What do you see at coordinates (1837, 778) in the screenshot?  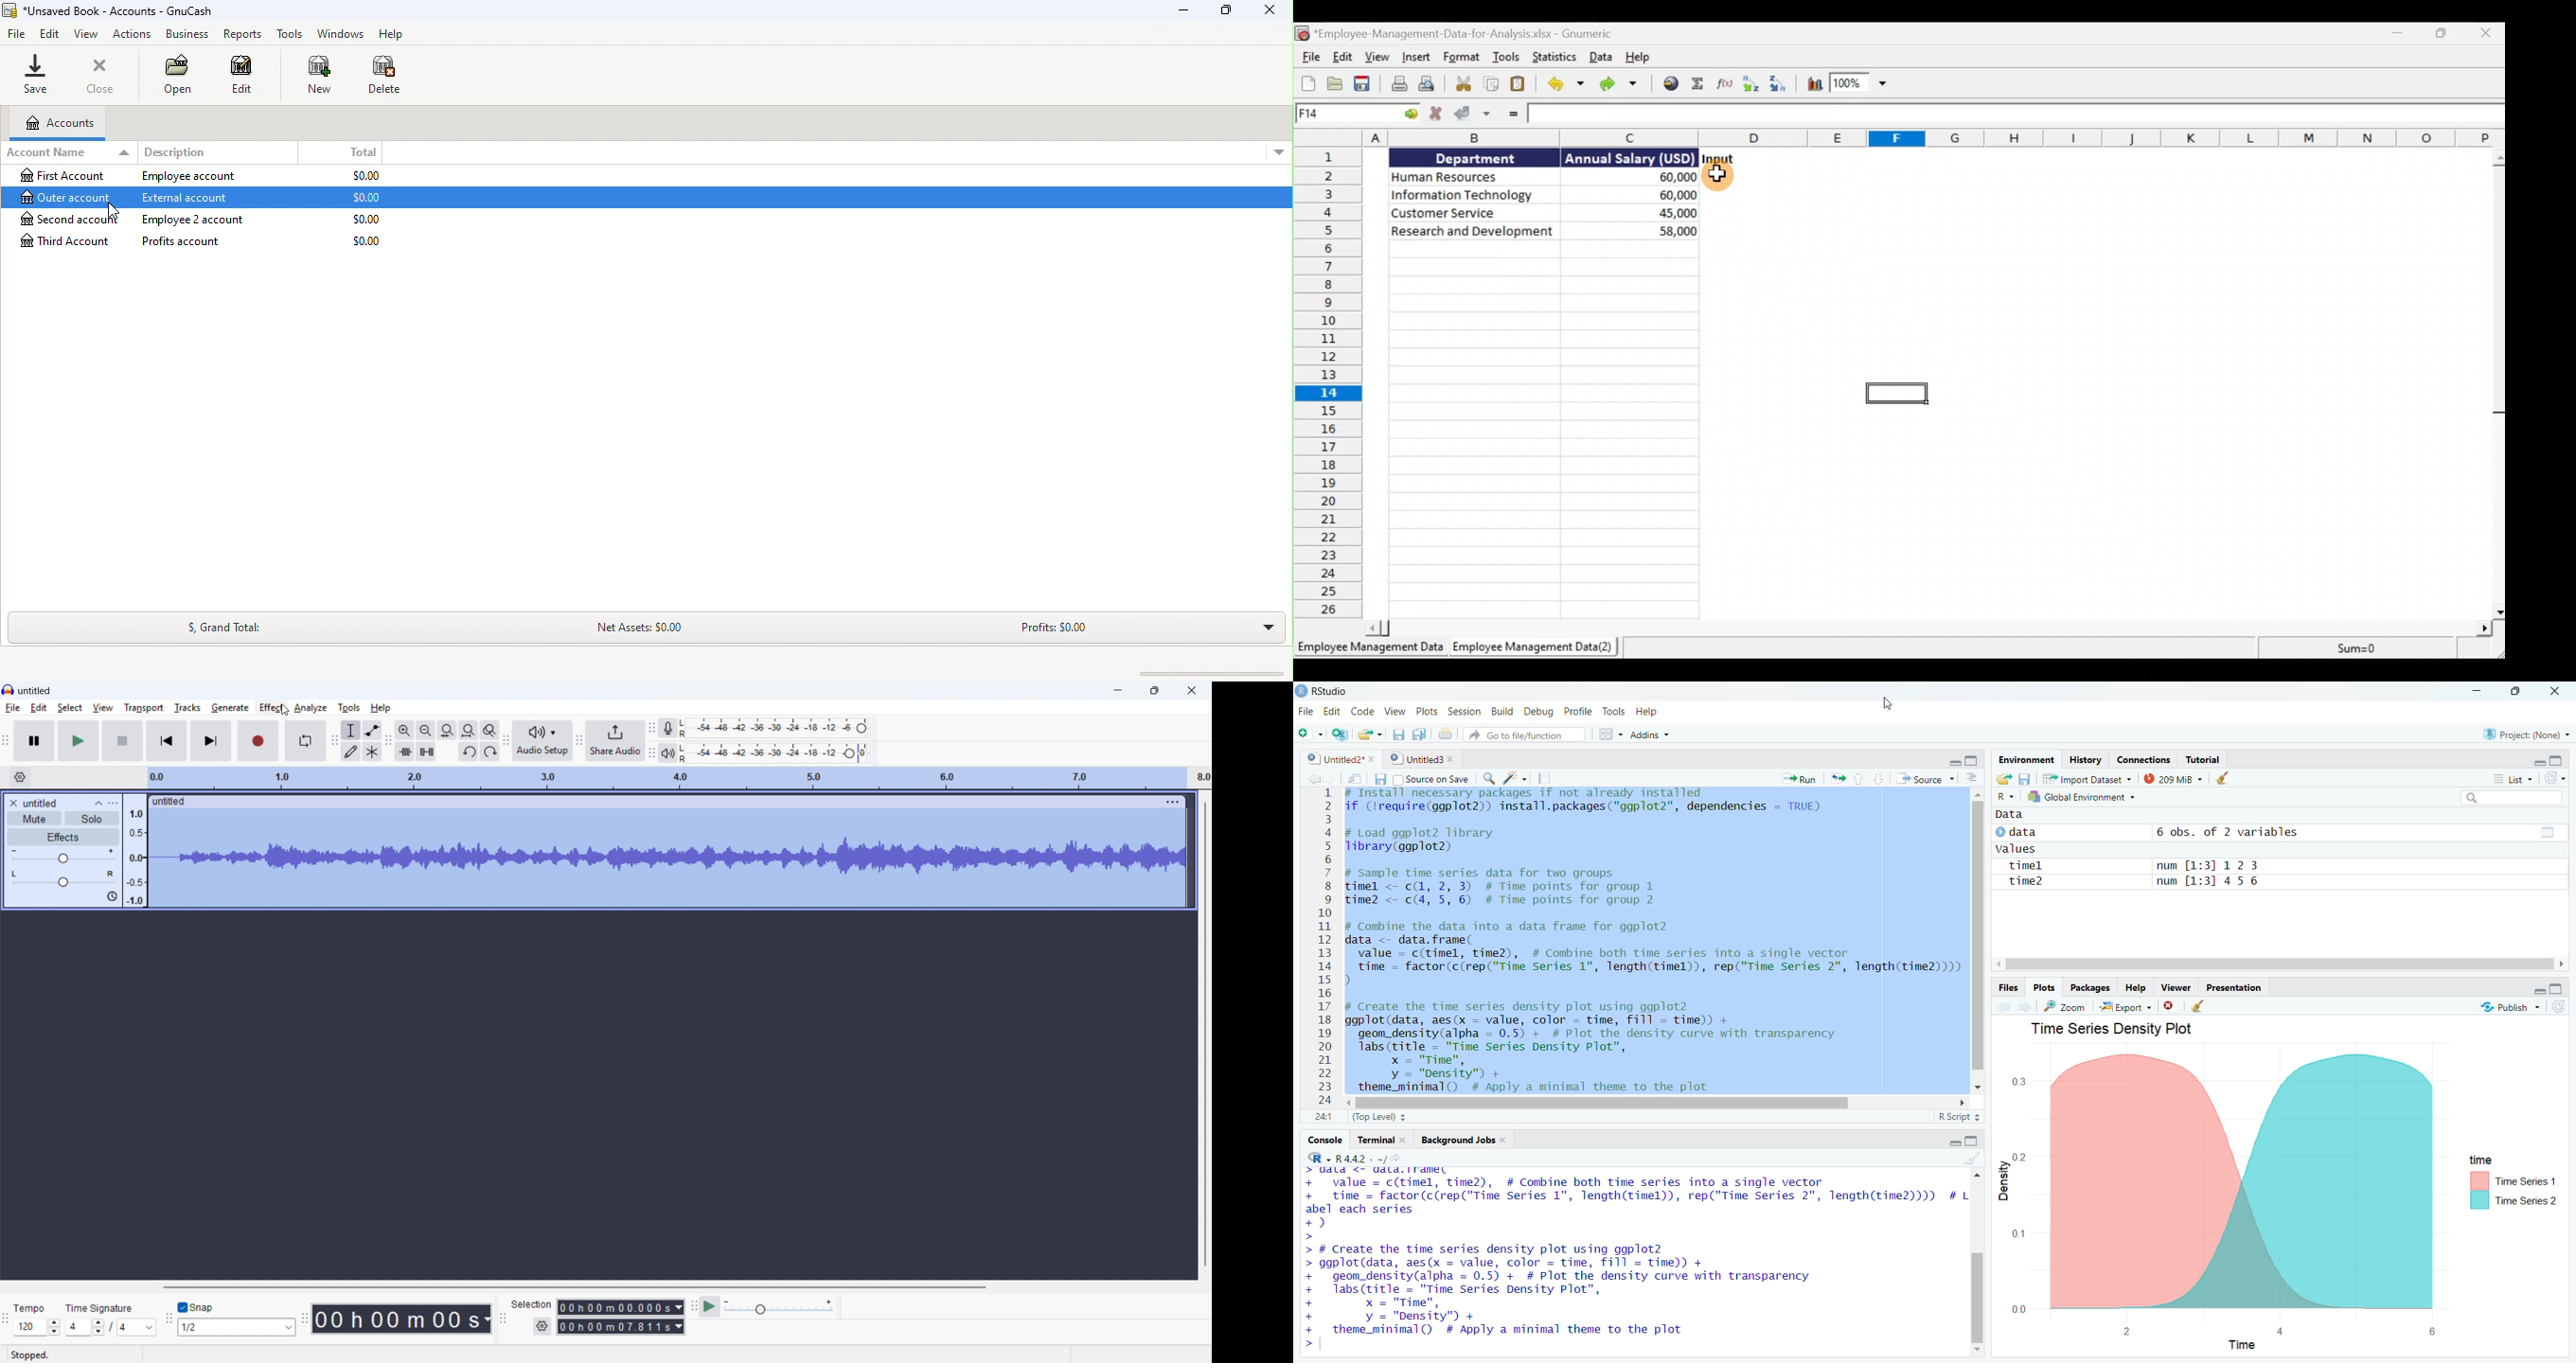 I see `Re-run` at bounding box center [1837, 778].